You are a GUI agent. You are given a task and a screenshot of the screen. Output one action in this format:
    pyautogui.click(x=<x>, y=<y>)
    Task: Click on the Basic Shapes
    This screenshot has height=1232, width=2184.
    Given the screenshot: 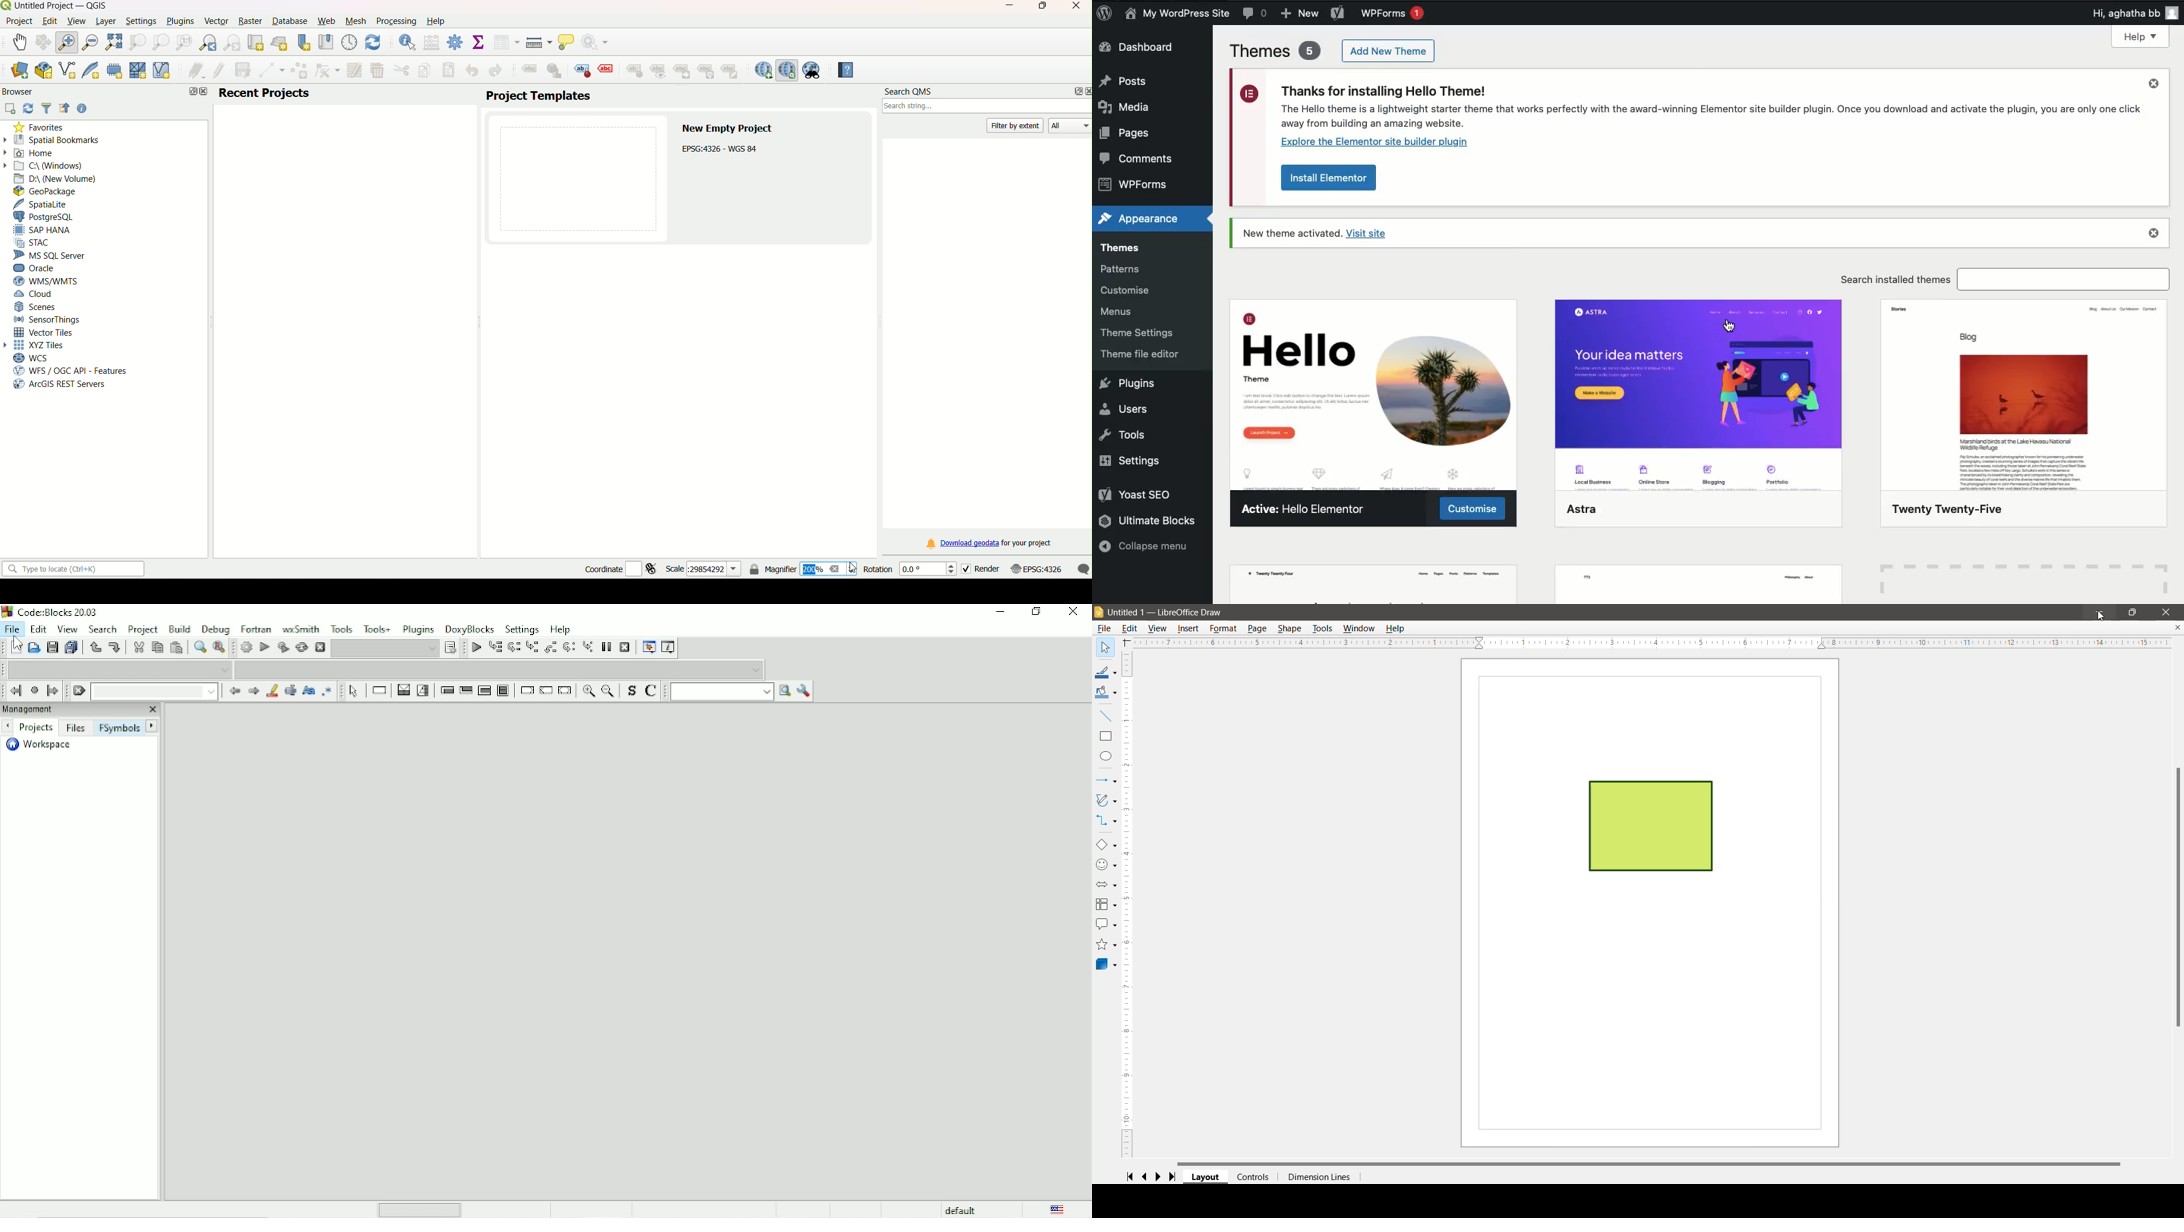 What is the action you would take?
    pyautogui.click(x=1106, y=845)
    